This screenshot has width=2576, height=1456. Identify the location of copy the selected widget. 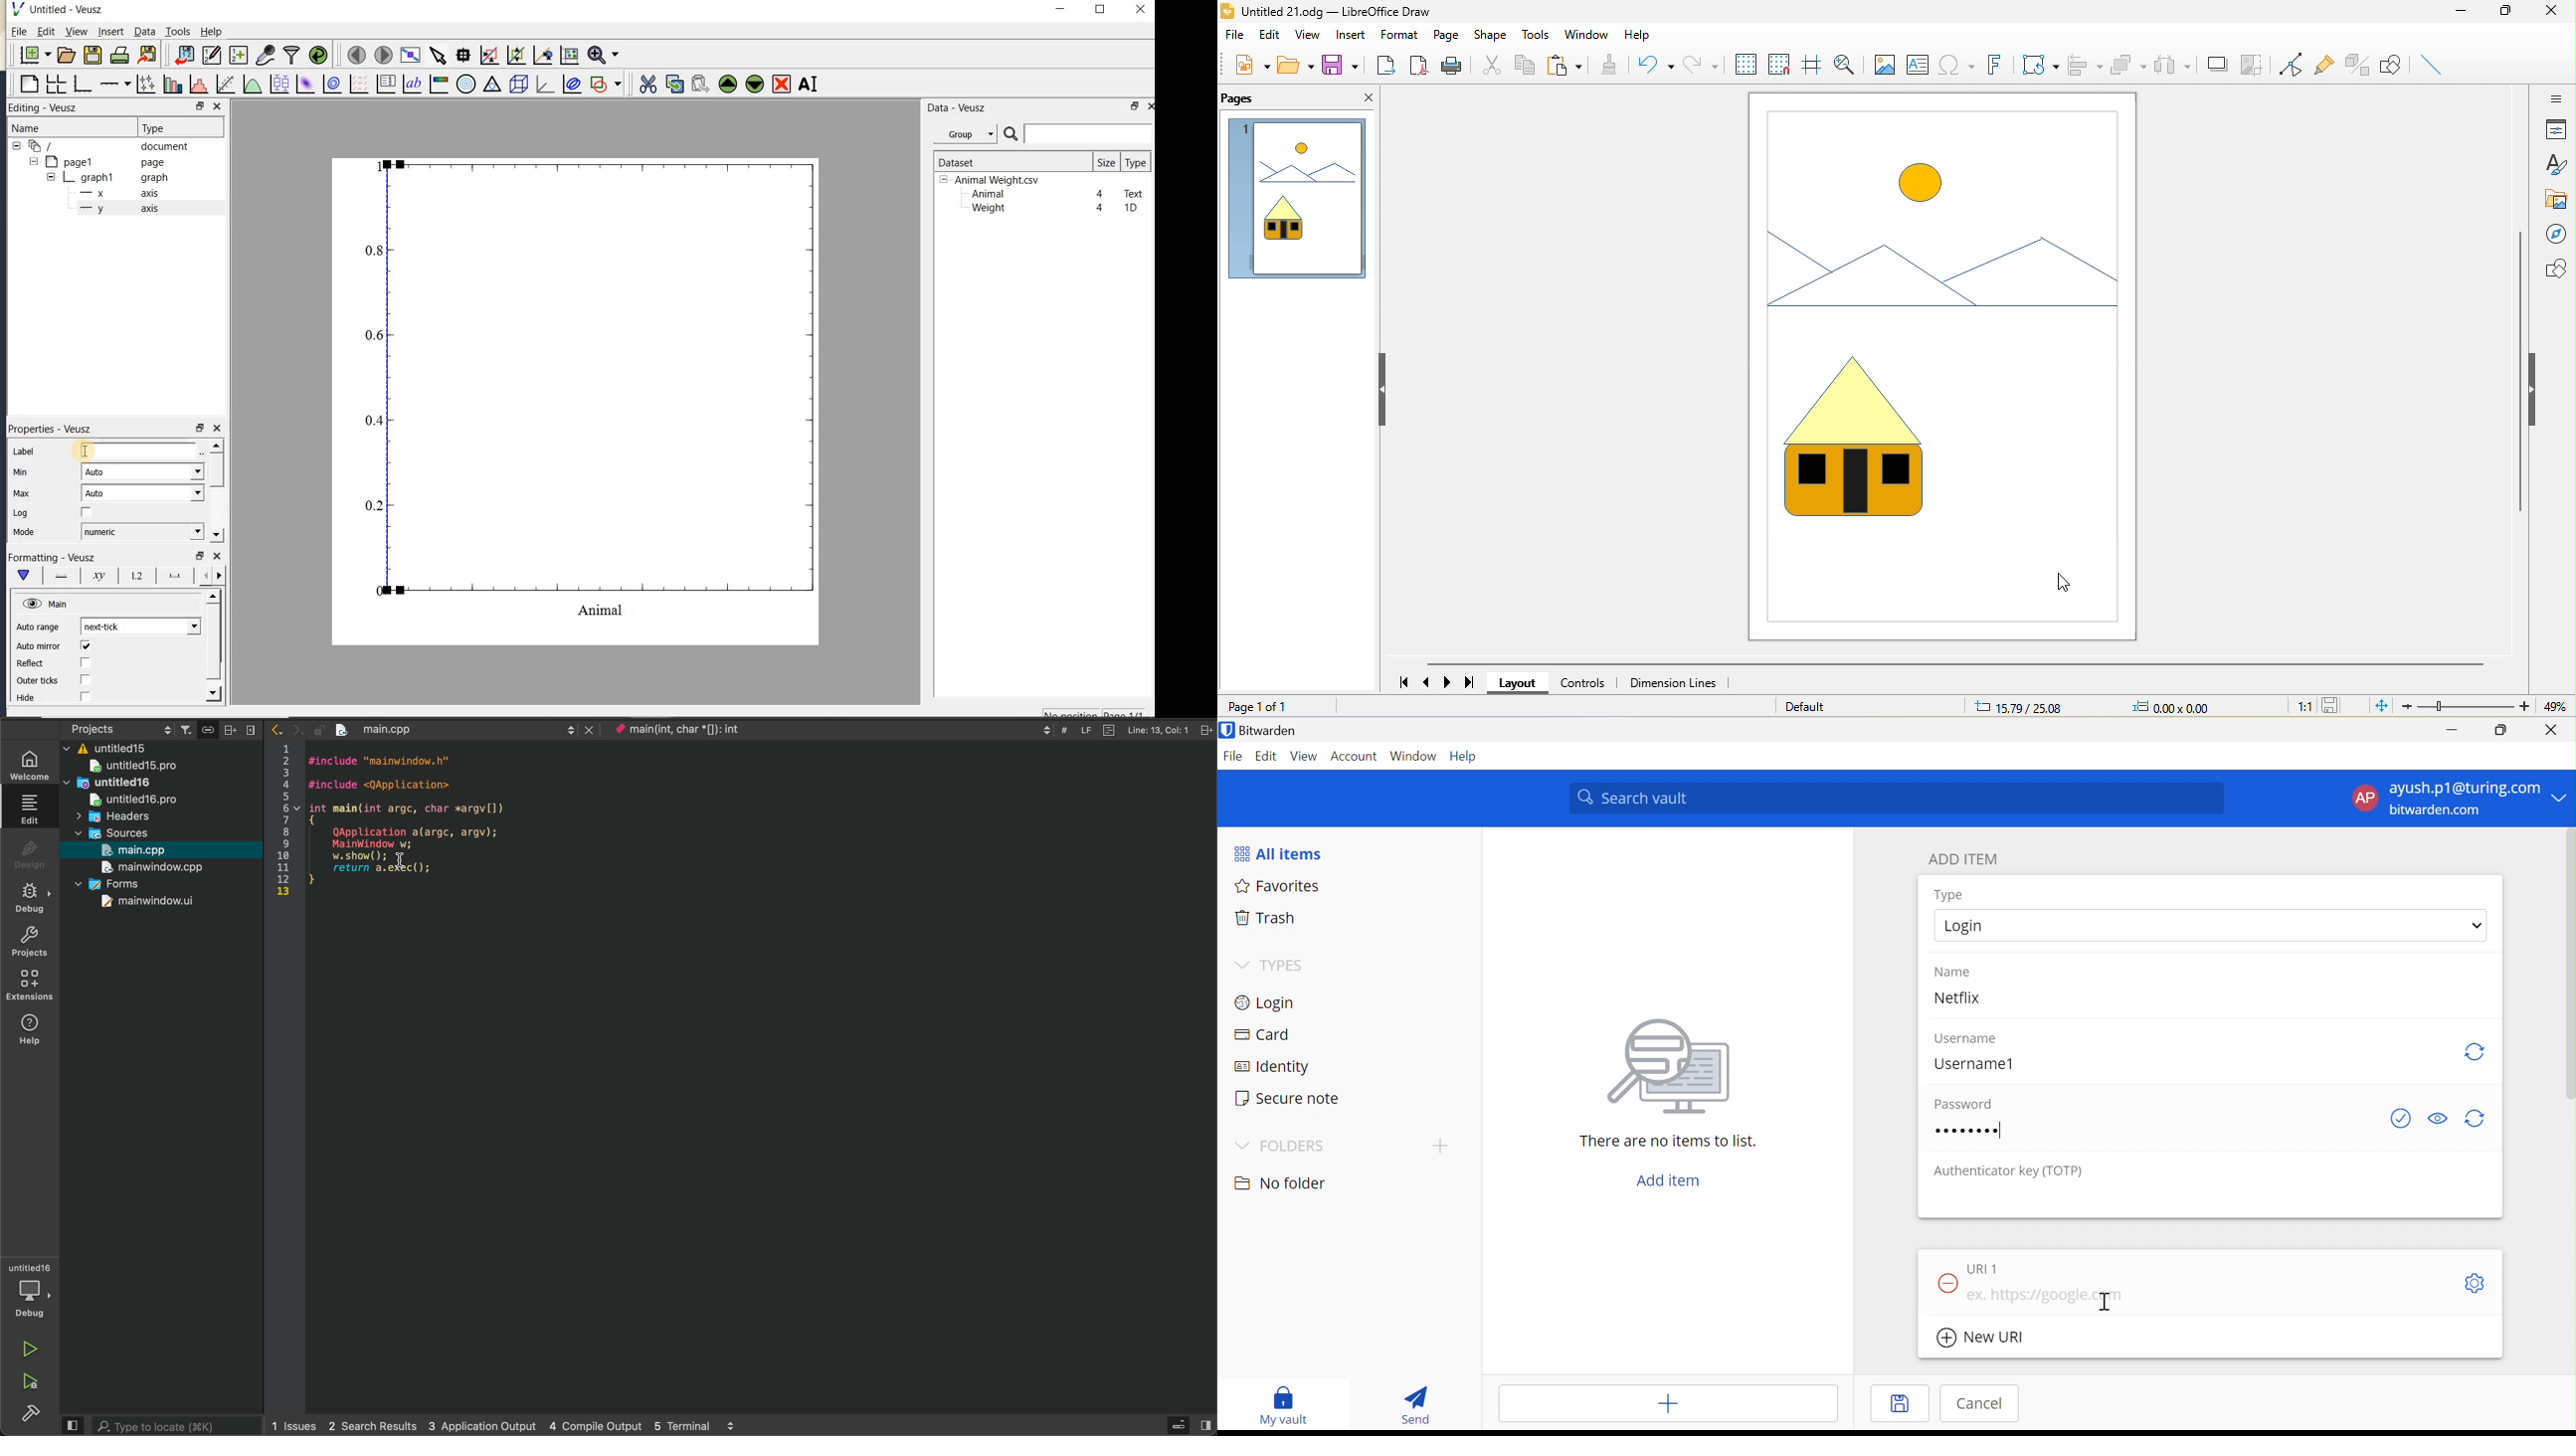
(673, 84).